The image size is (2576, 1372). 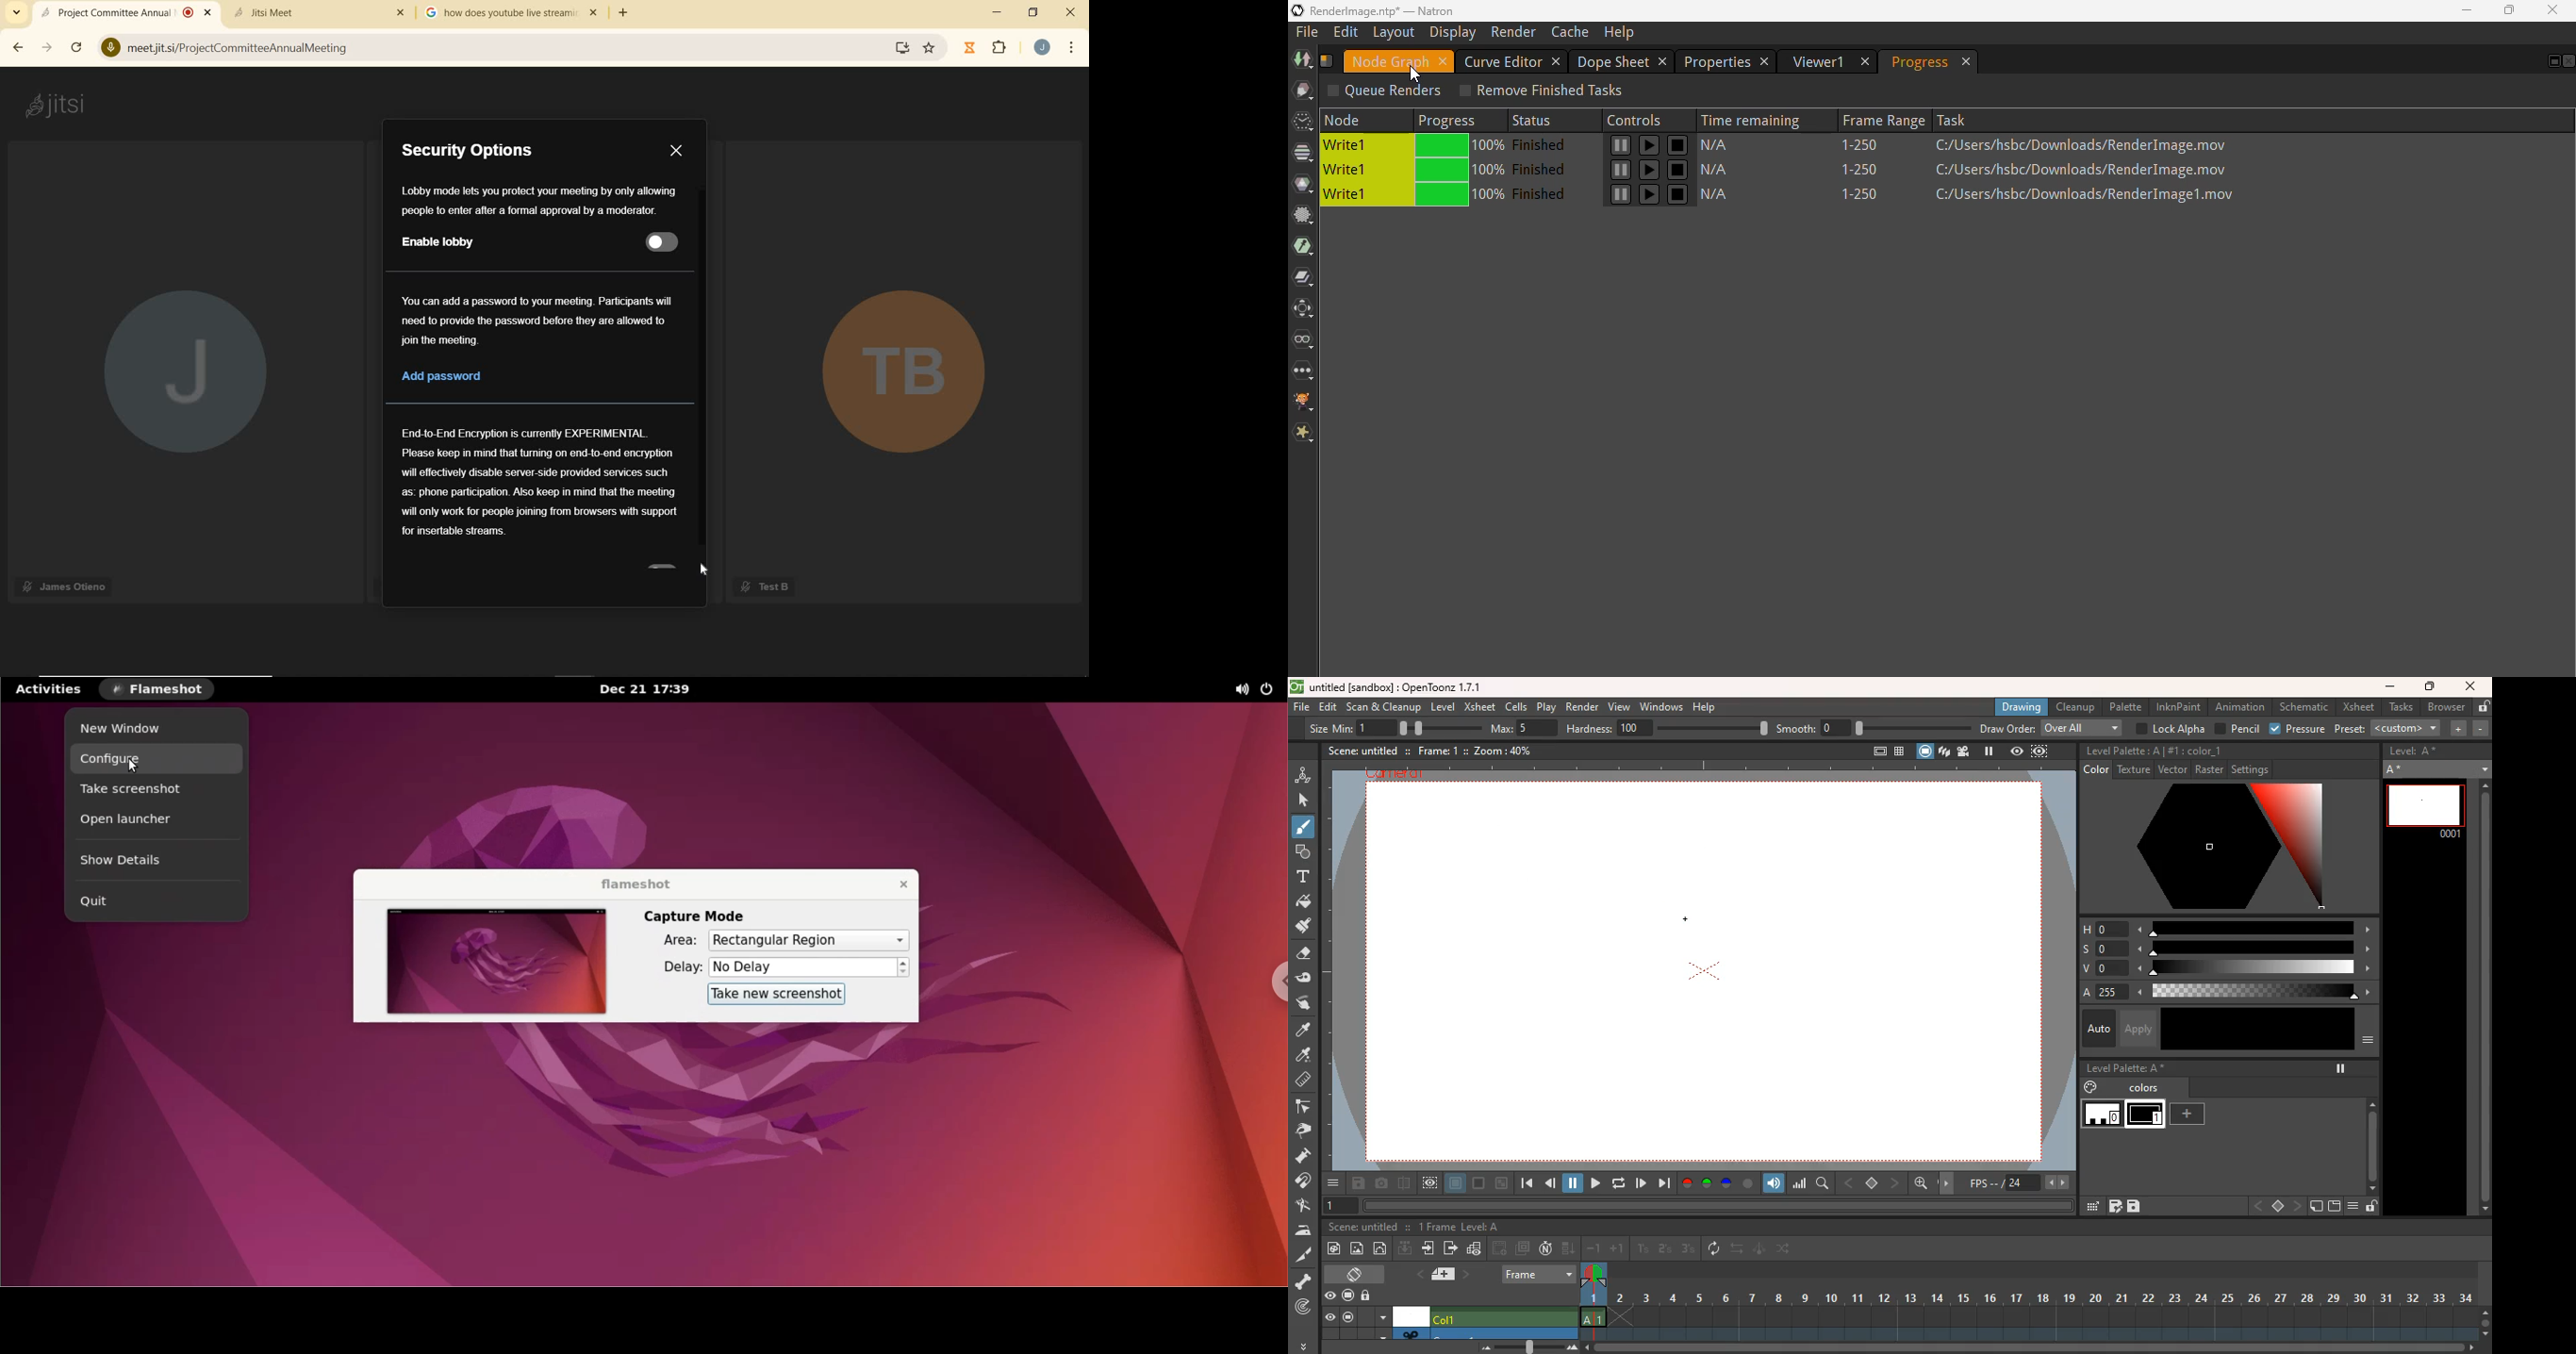 What do you see at coordinates (1503, 1317) in the screenshot?
I see `Col1` at bounding box center [1503, 1317].